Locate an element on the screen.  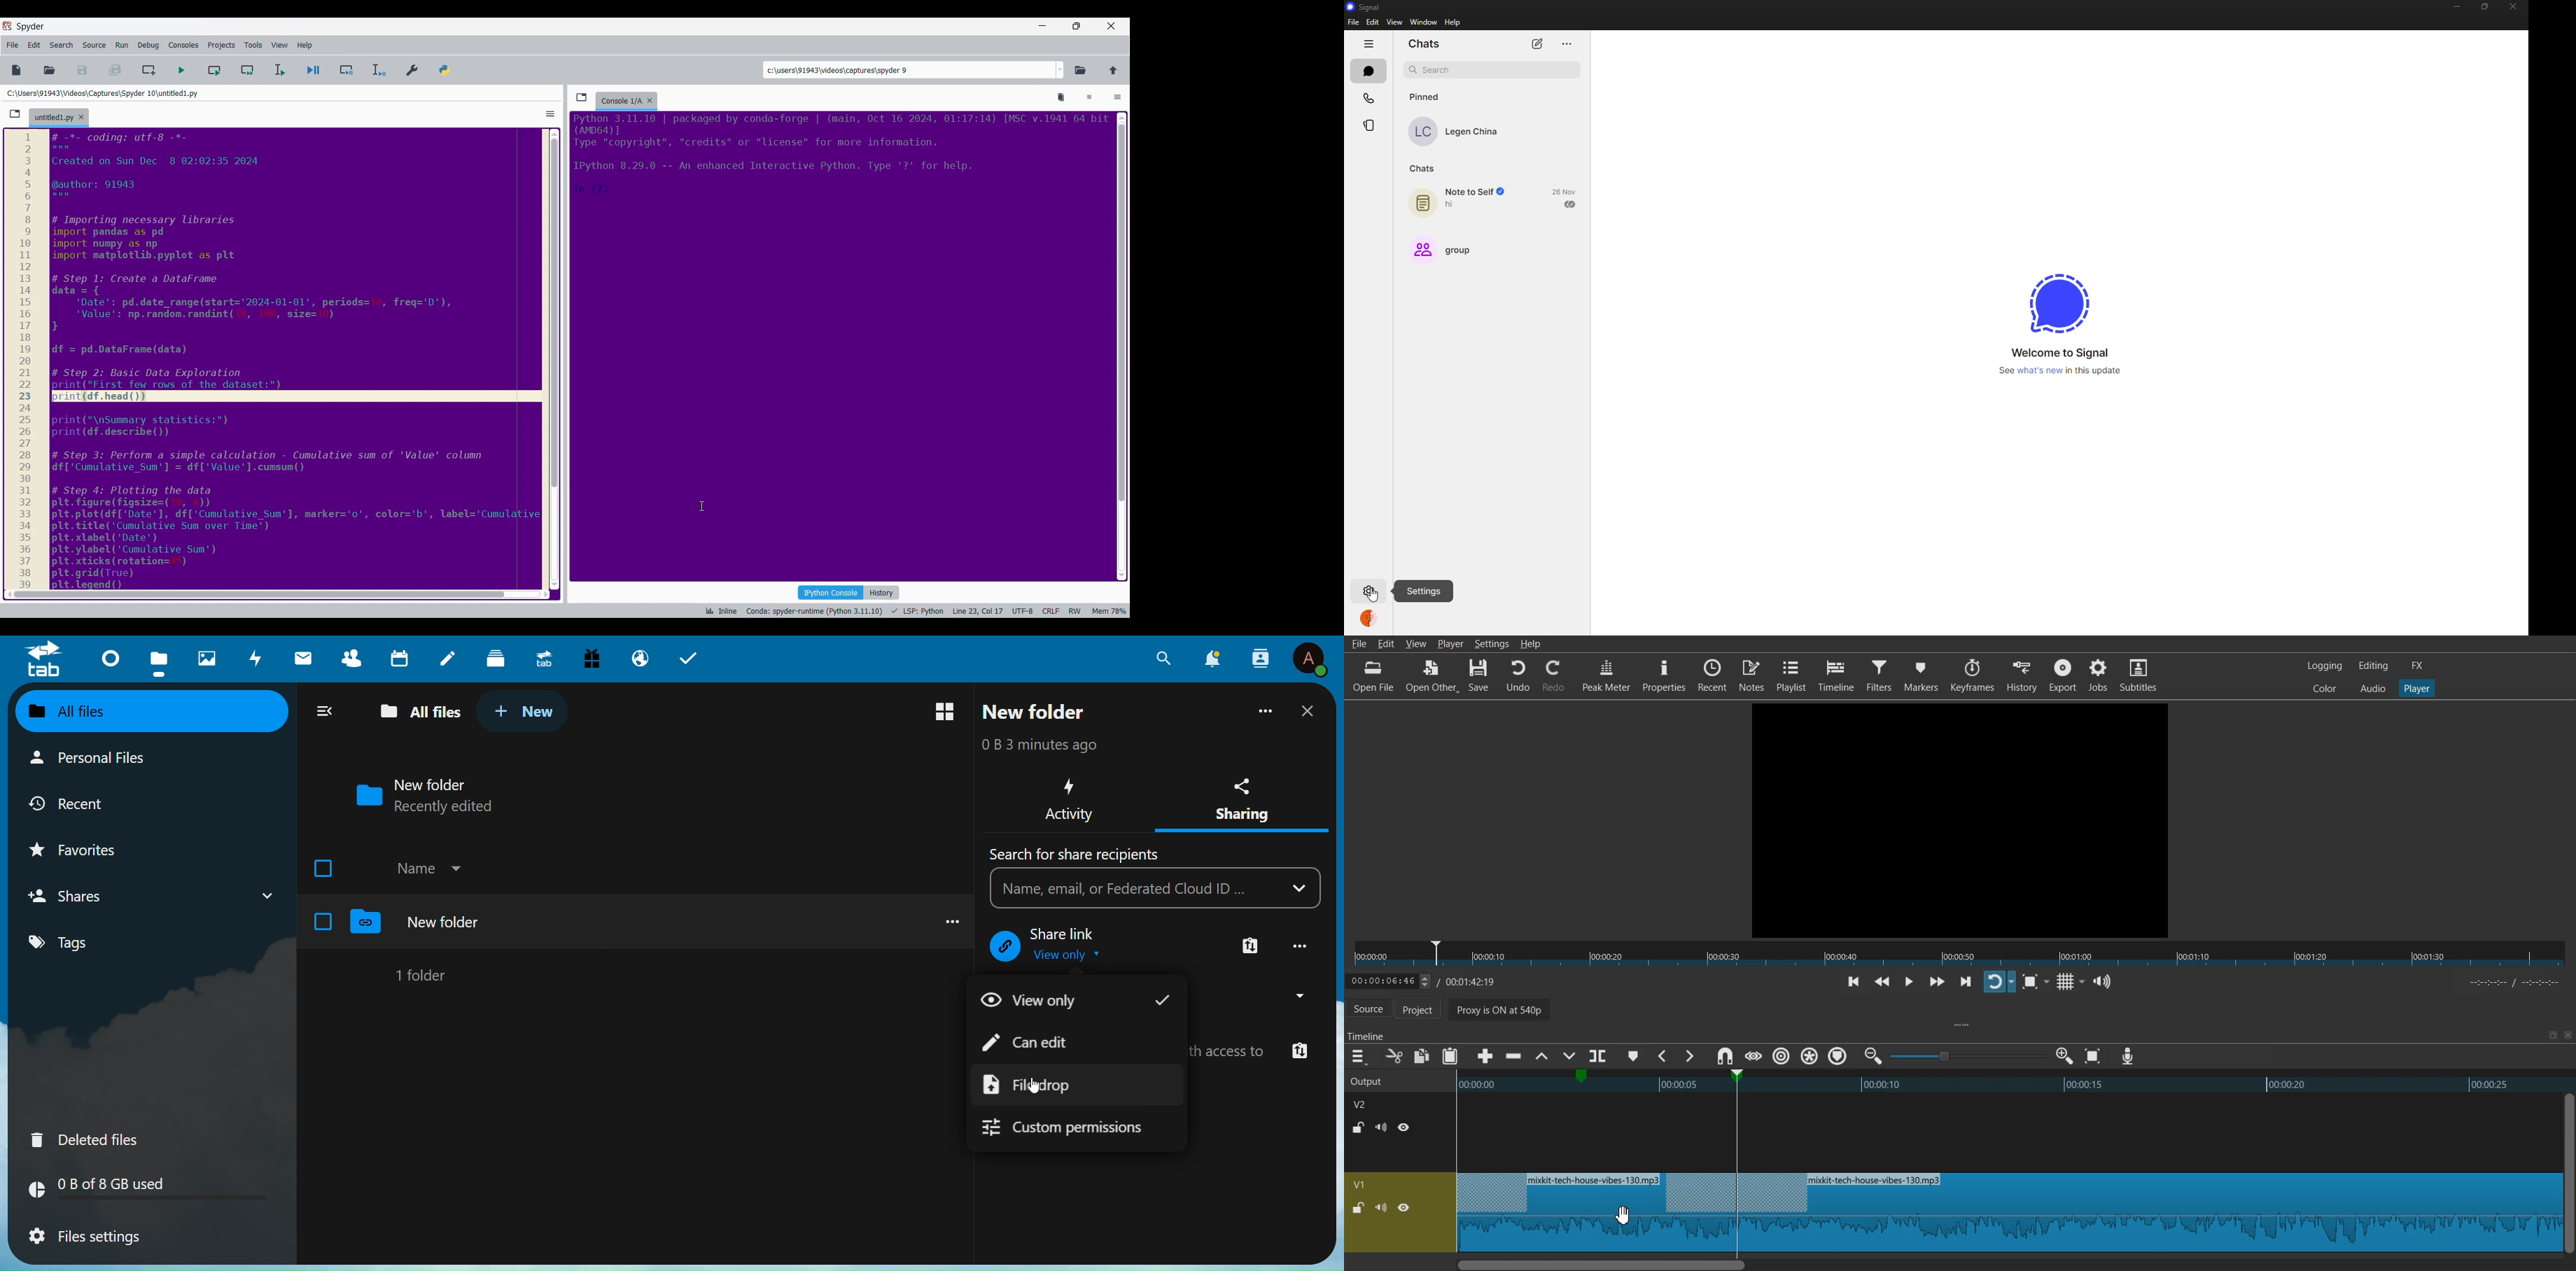
GB Used is located at coordinates (150, 1191).